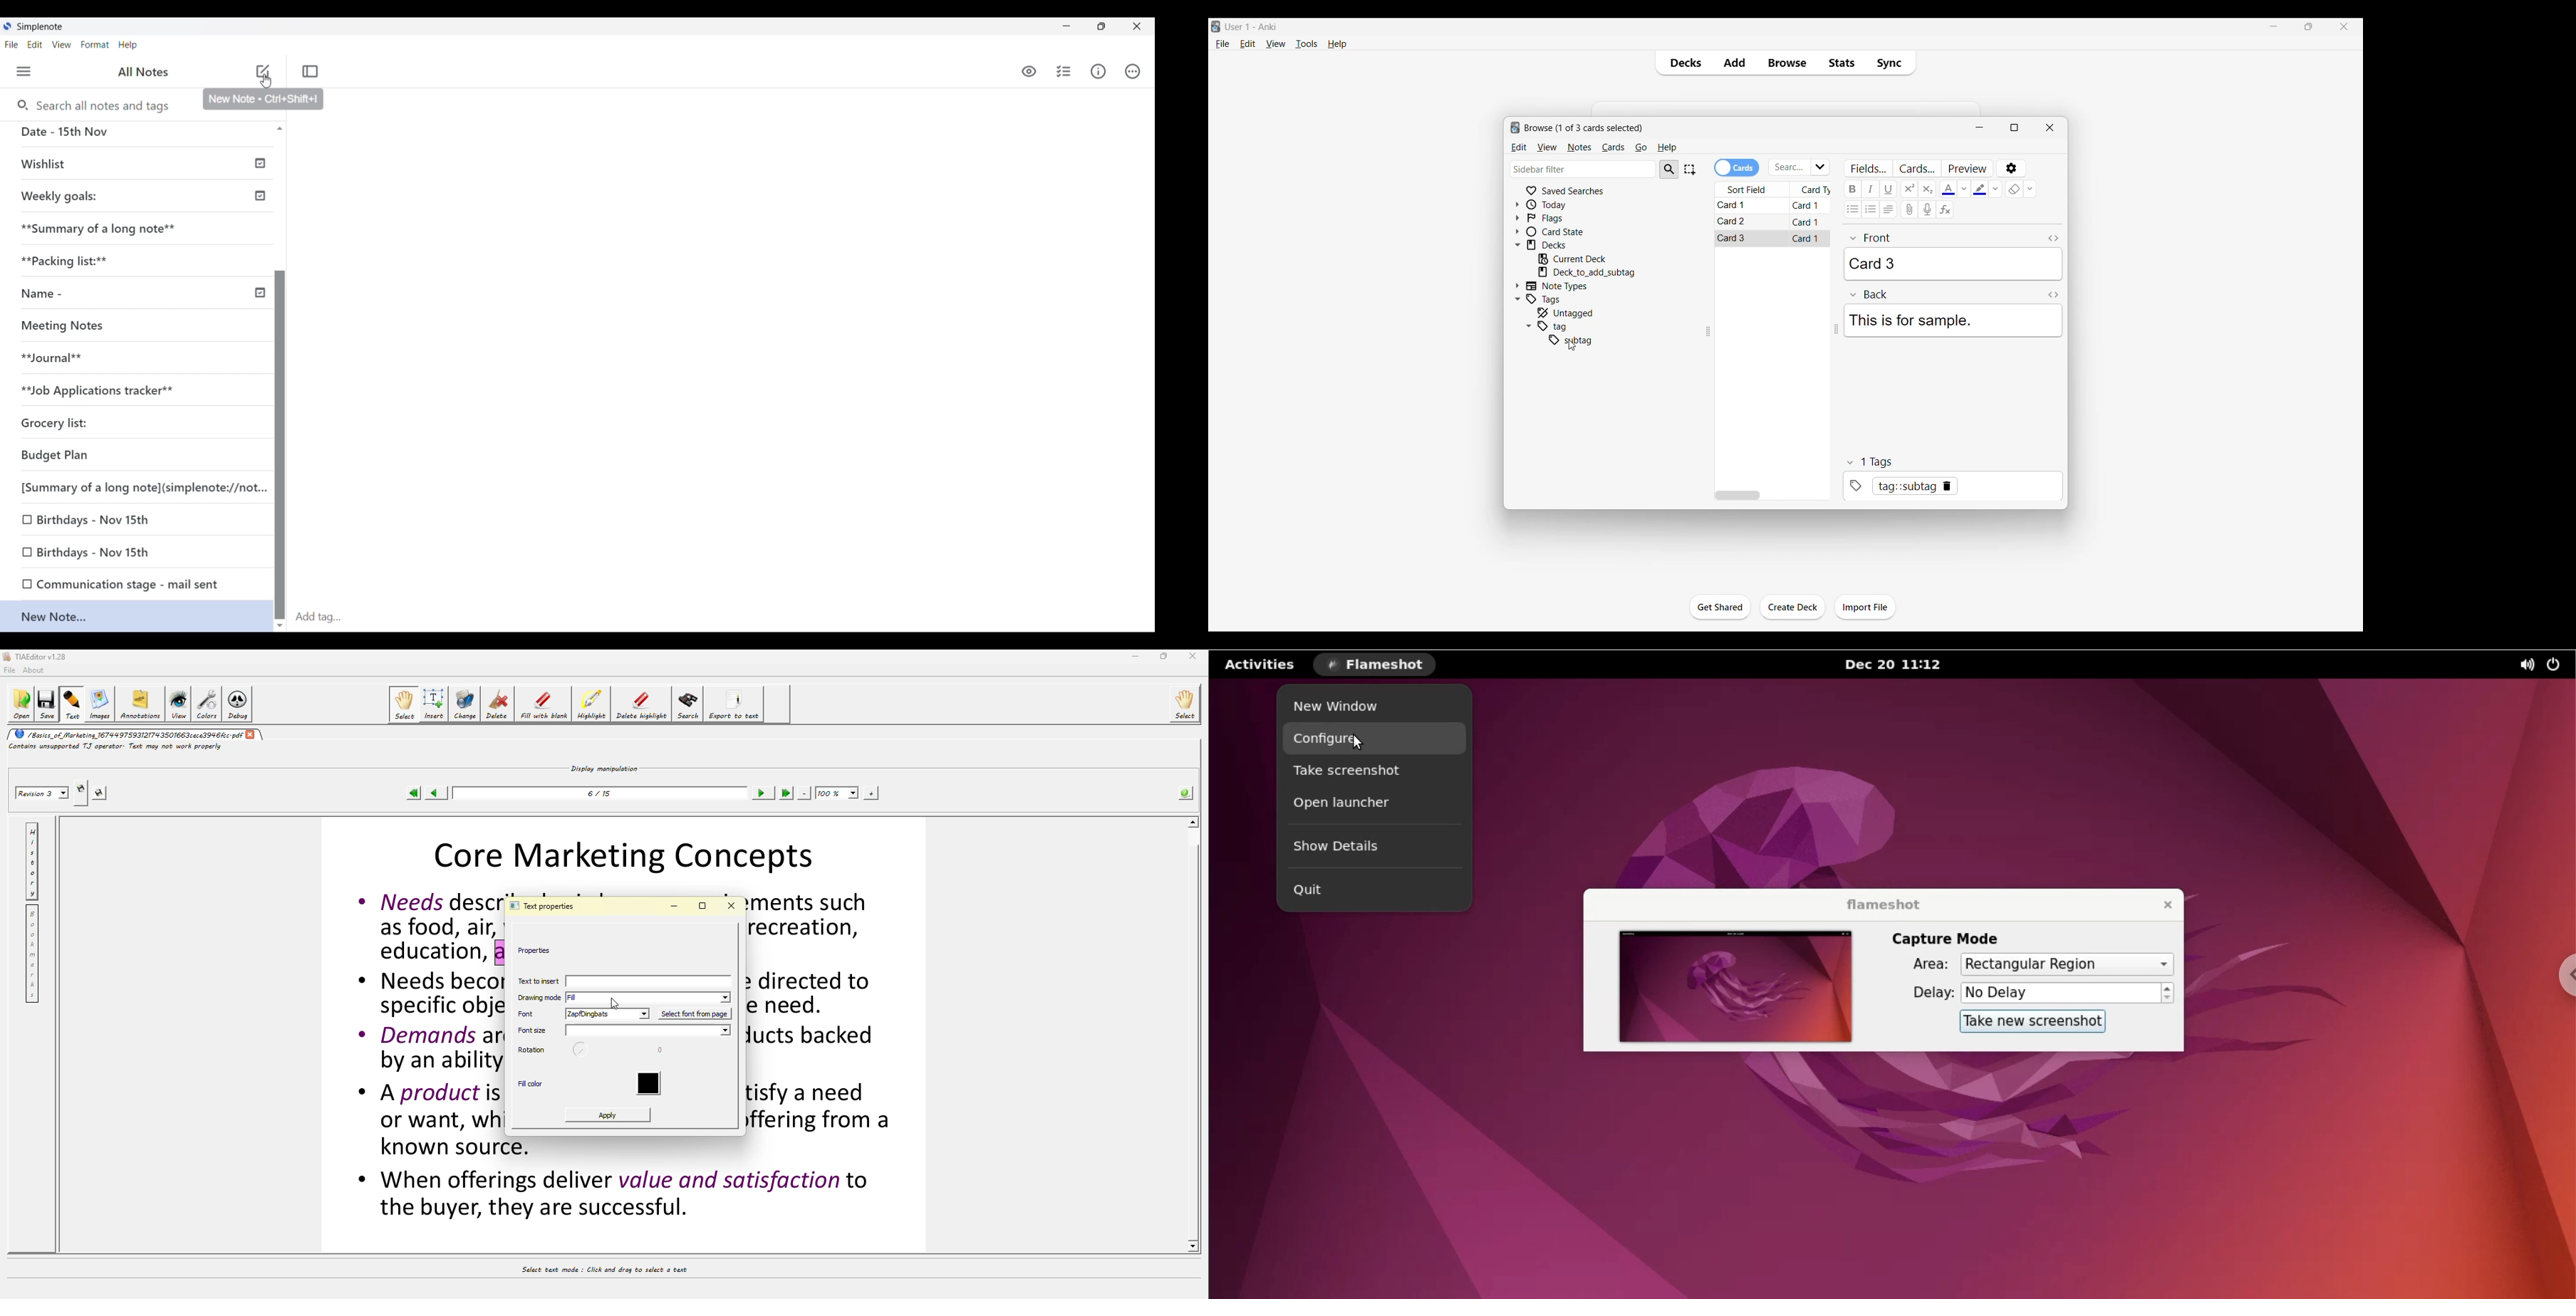 This screenshot has height=1316, width=2576. What do you see at coordinates (1517, 218) in the screenshot?
I see `Click to expand flags` at bounding box center [1517, 218].